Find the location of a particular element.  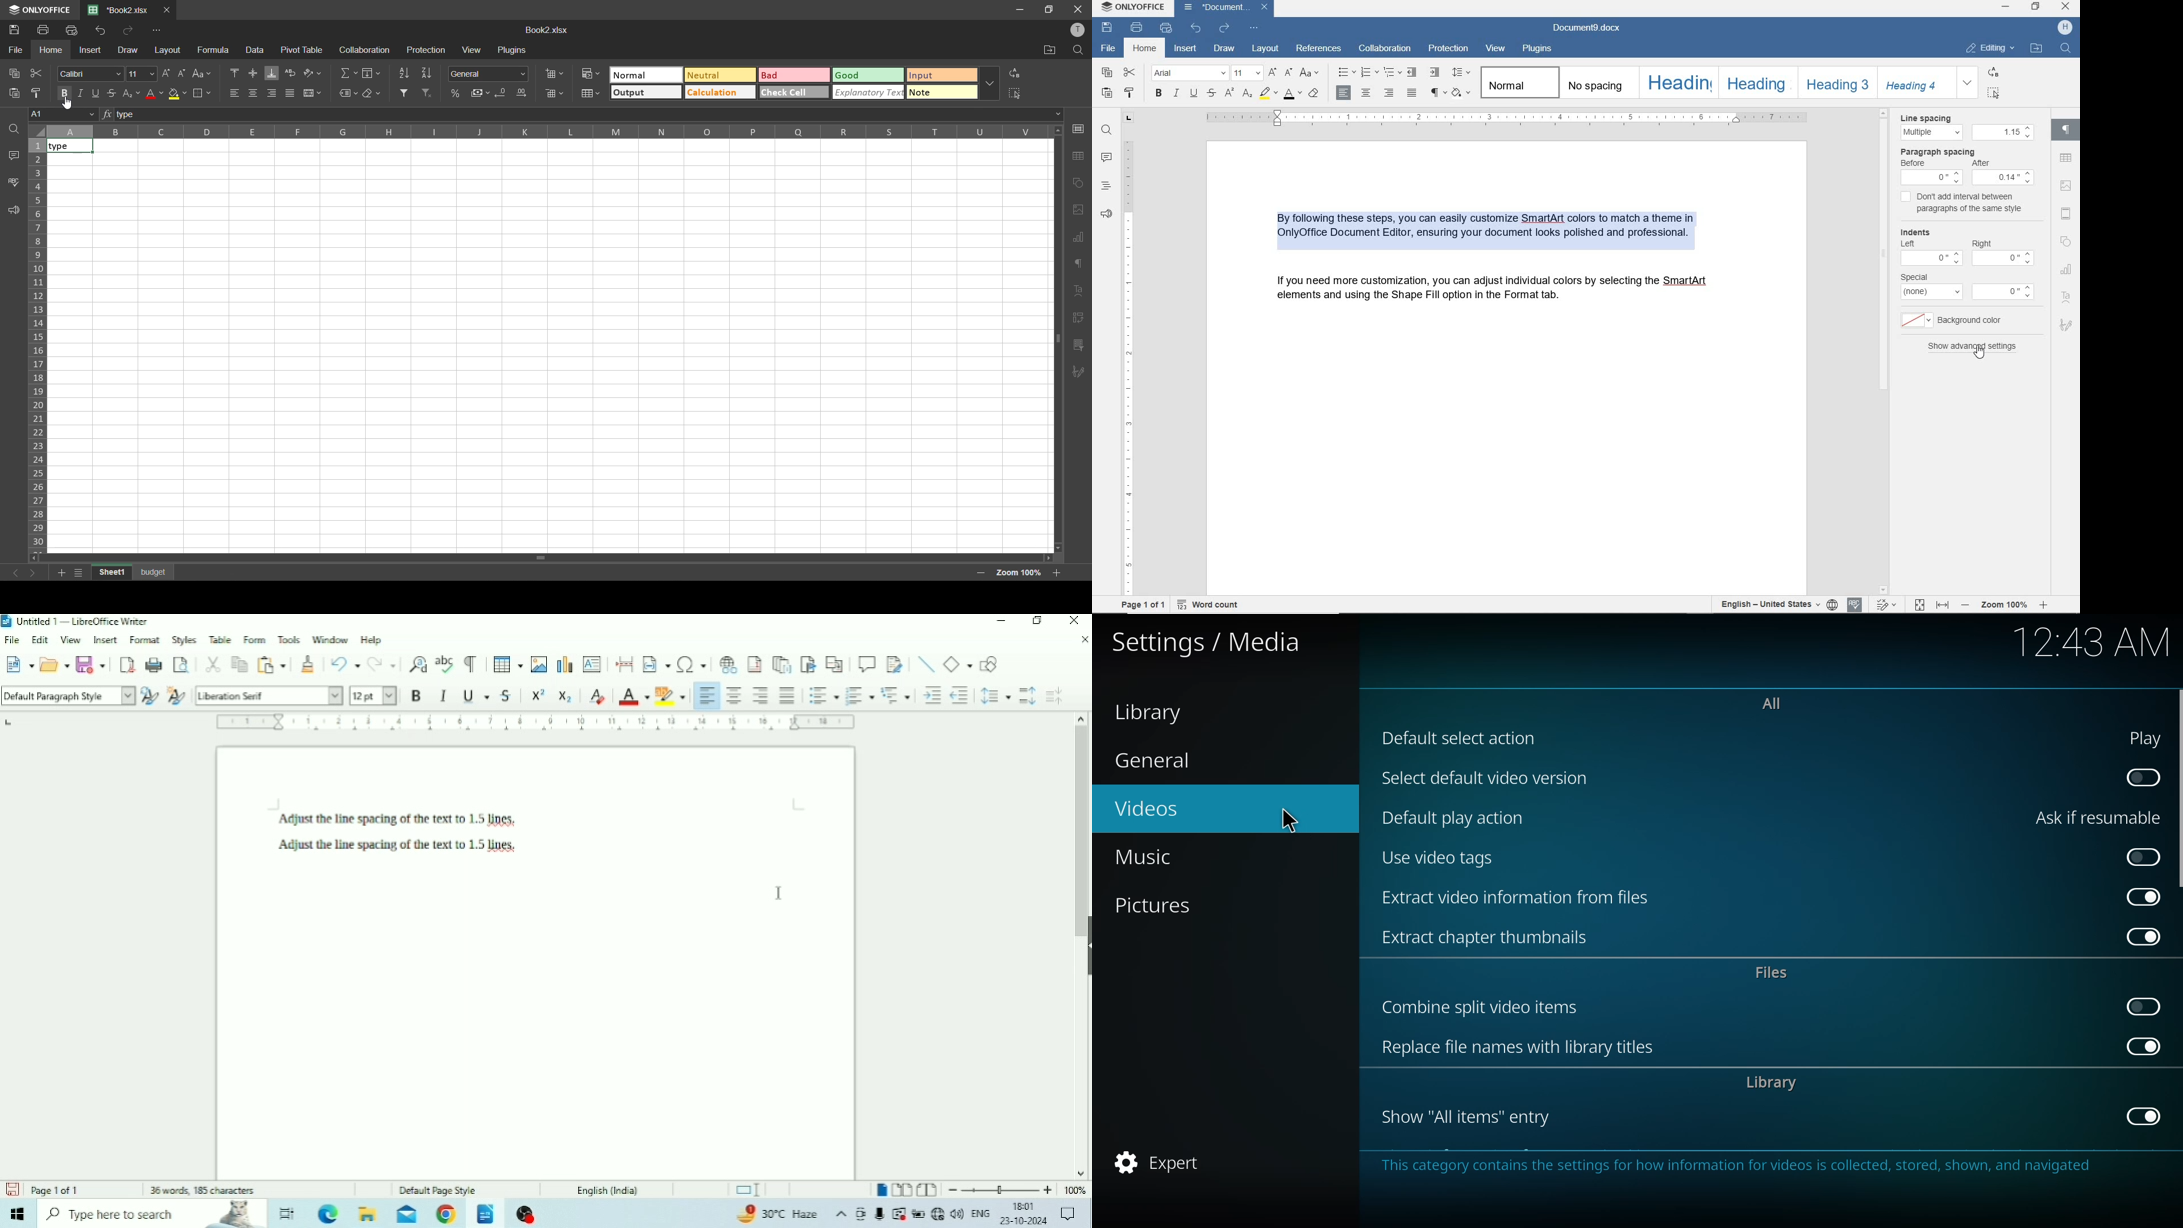

1.15  is located at coordinates (2002, 132).